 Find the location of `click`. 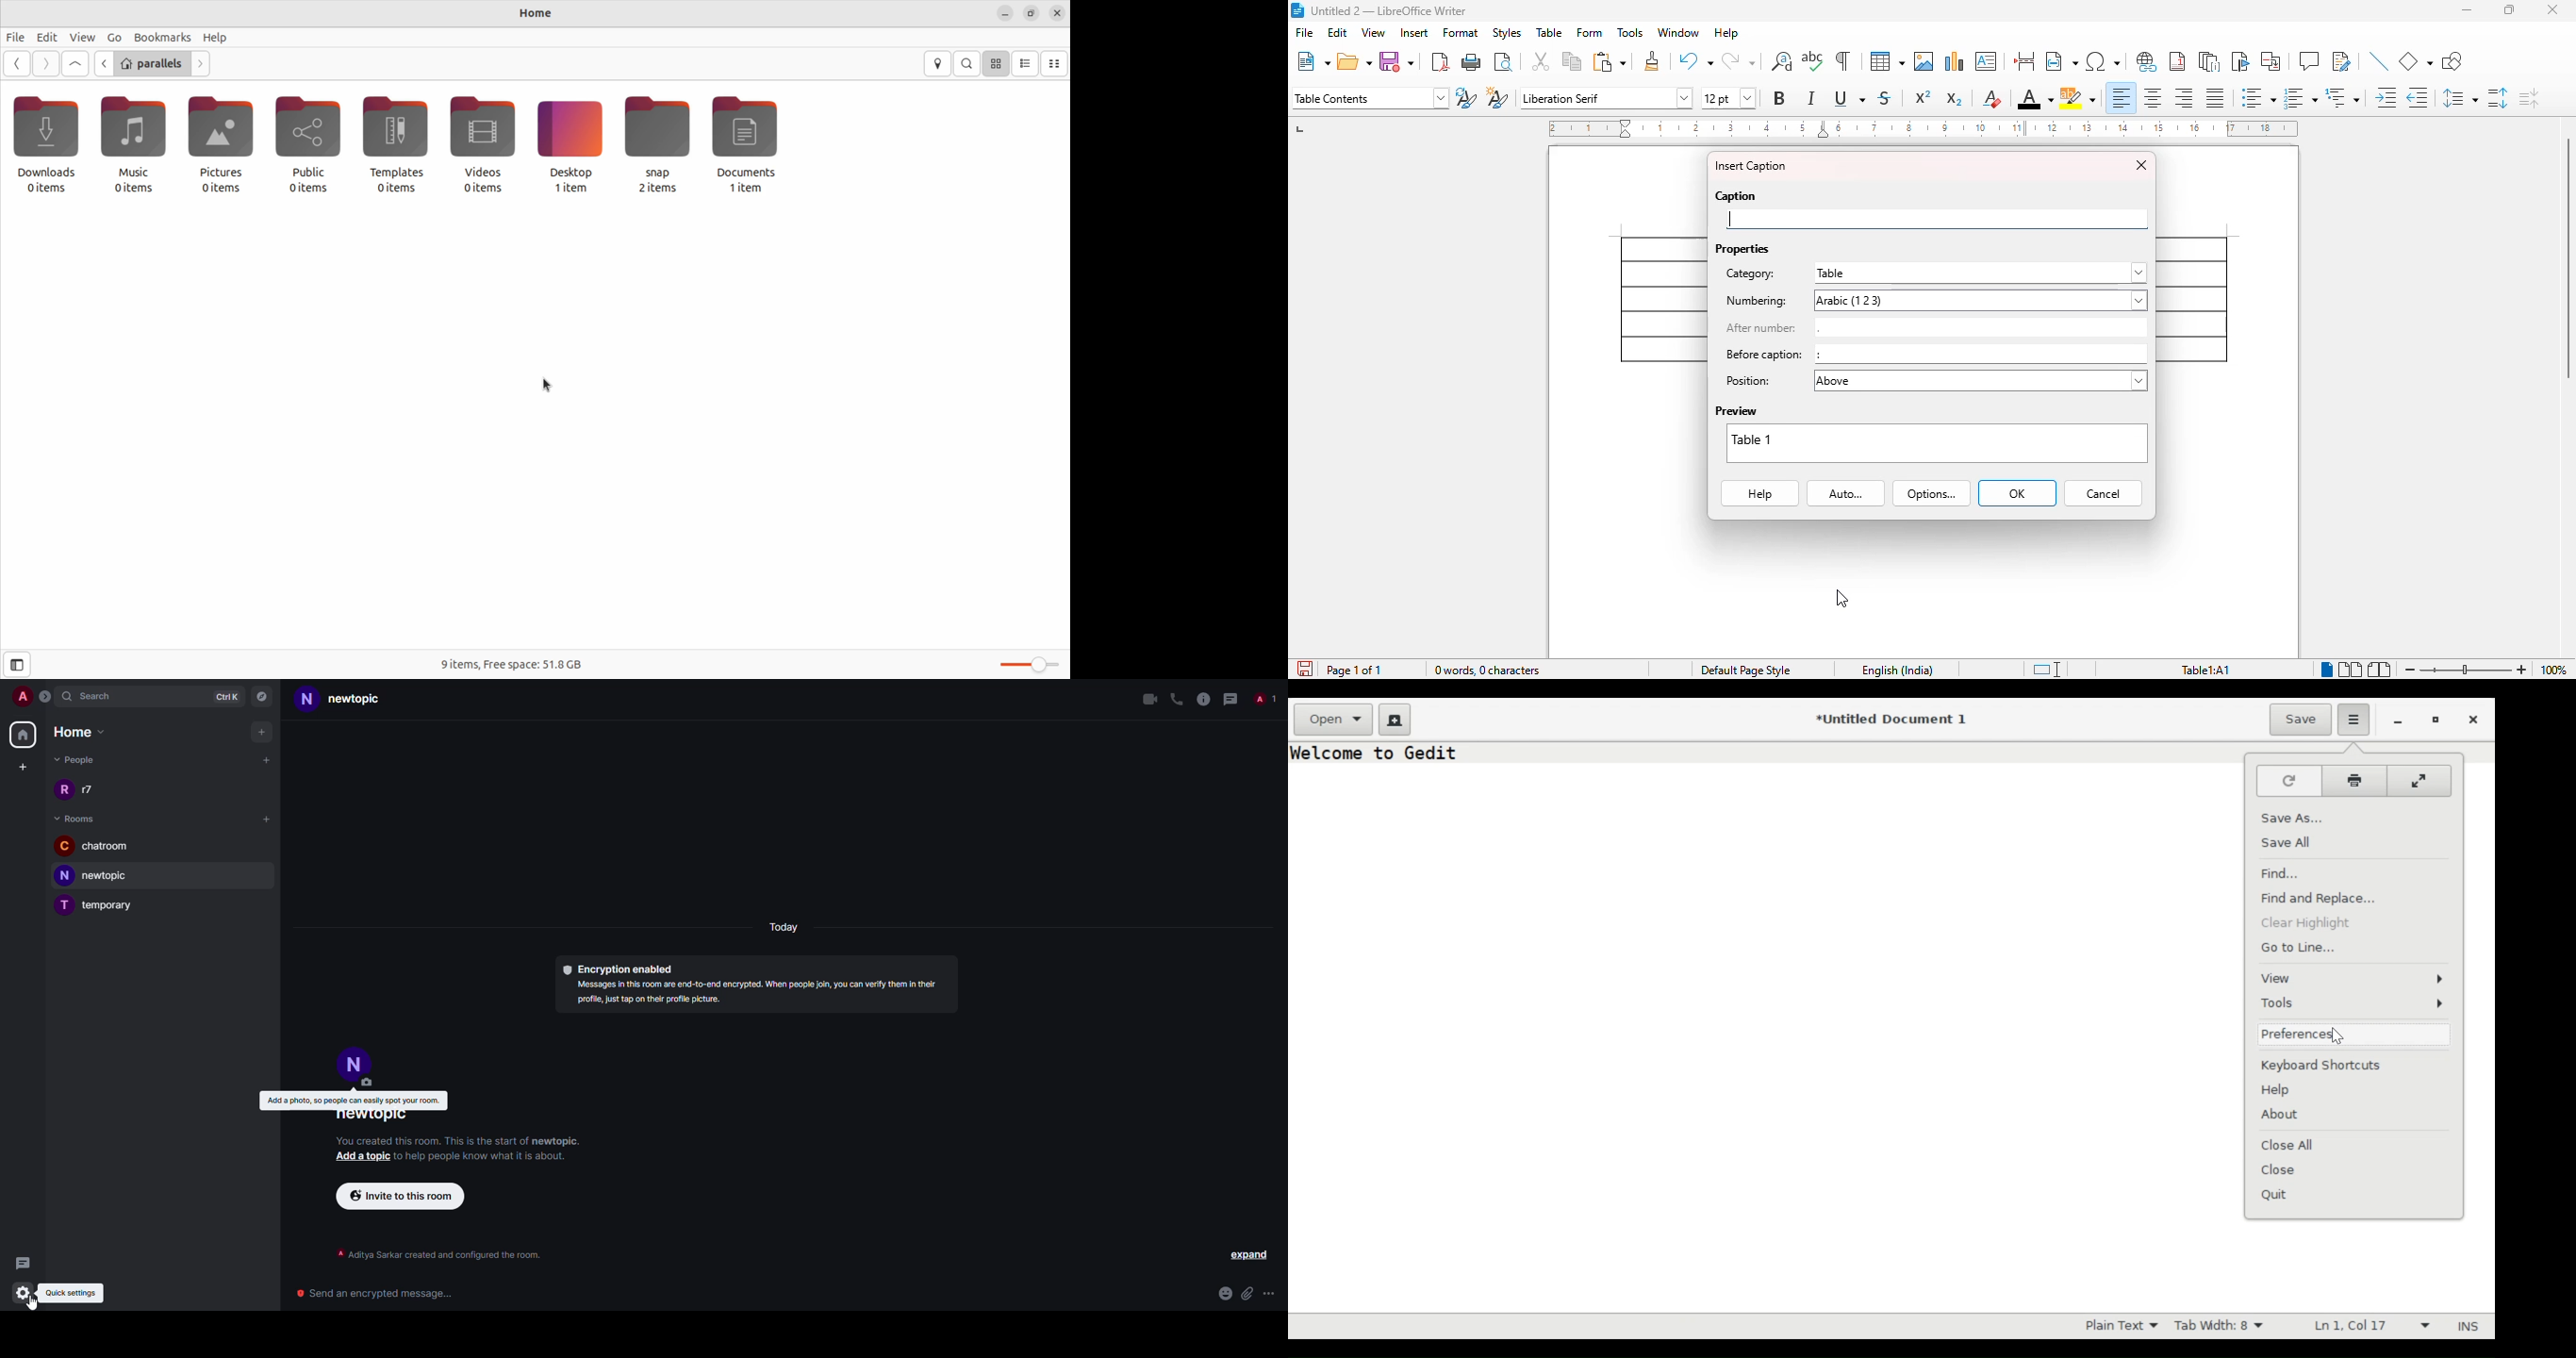

click is located at coordinates (25, 1294).